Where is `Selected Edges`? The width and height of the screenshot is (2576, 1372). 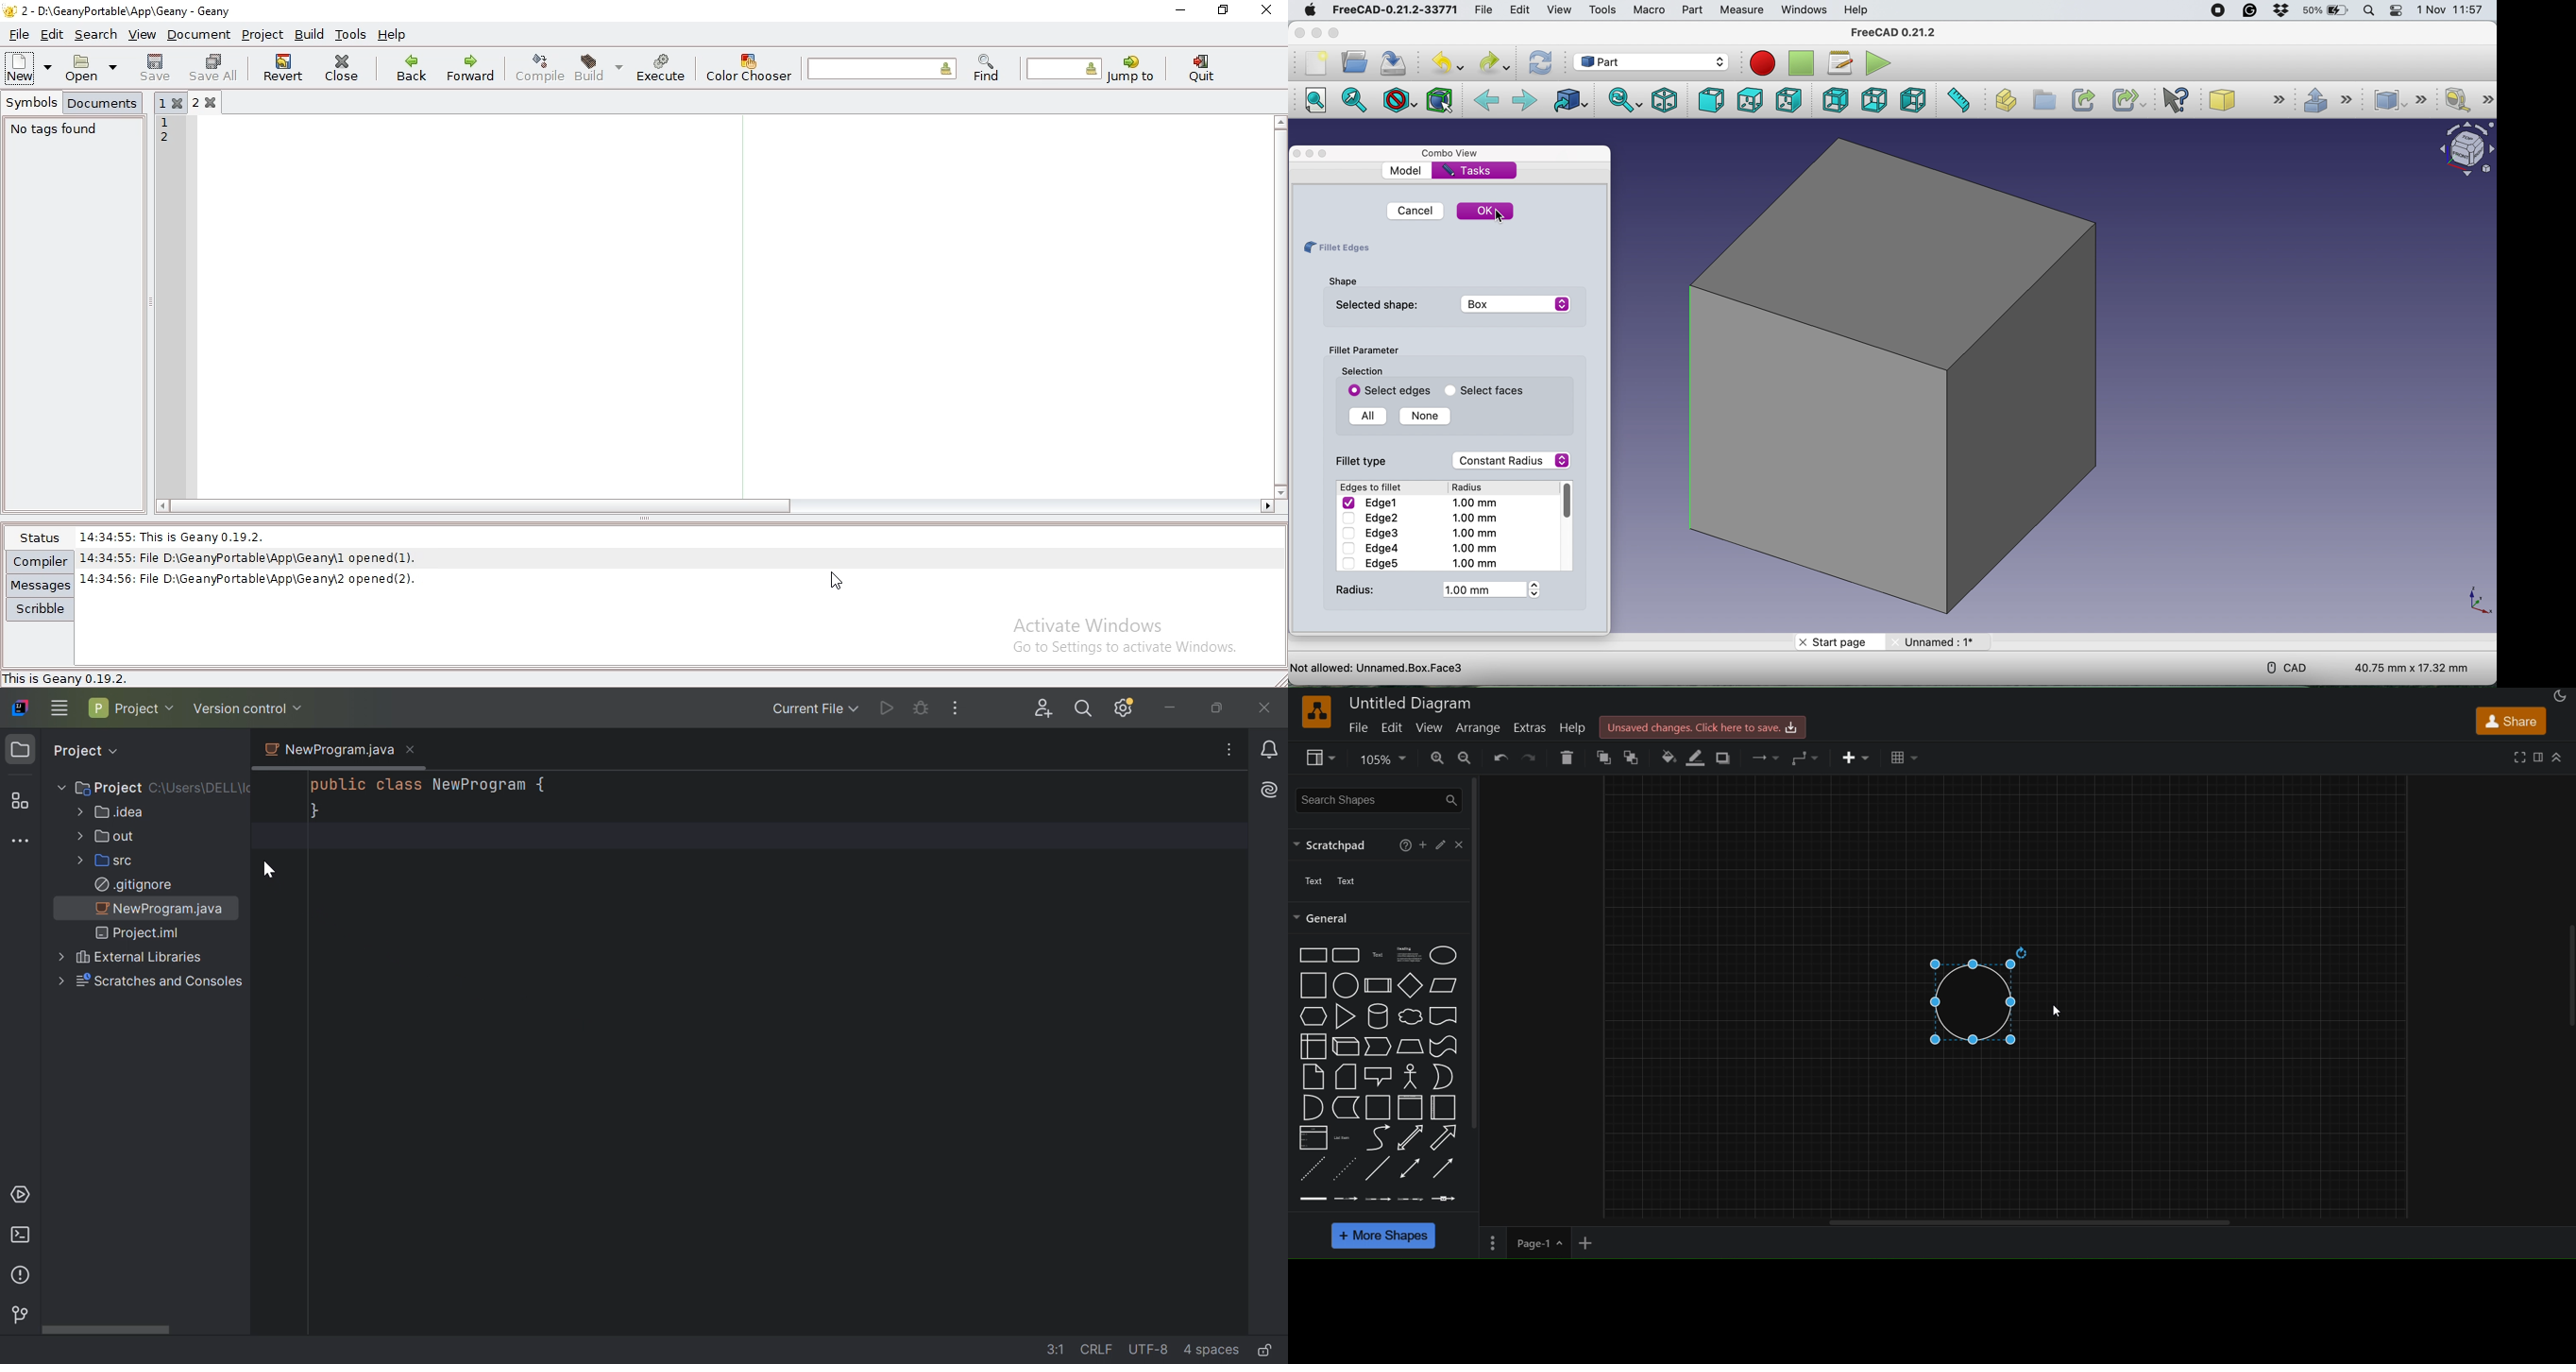 Selected Edges is located at coordinates (1385, 390).